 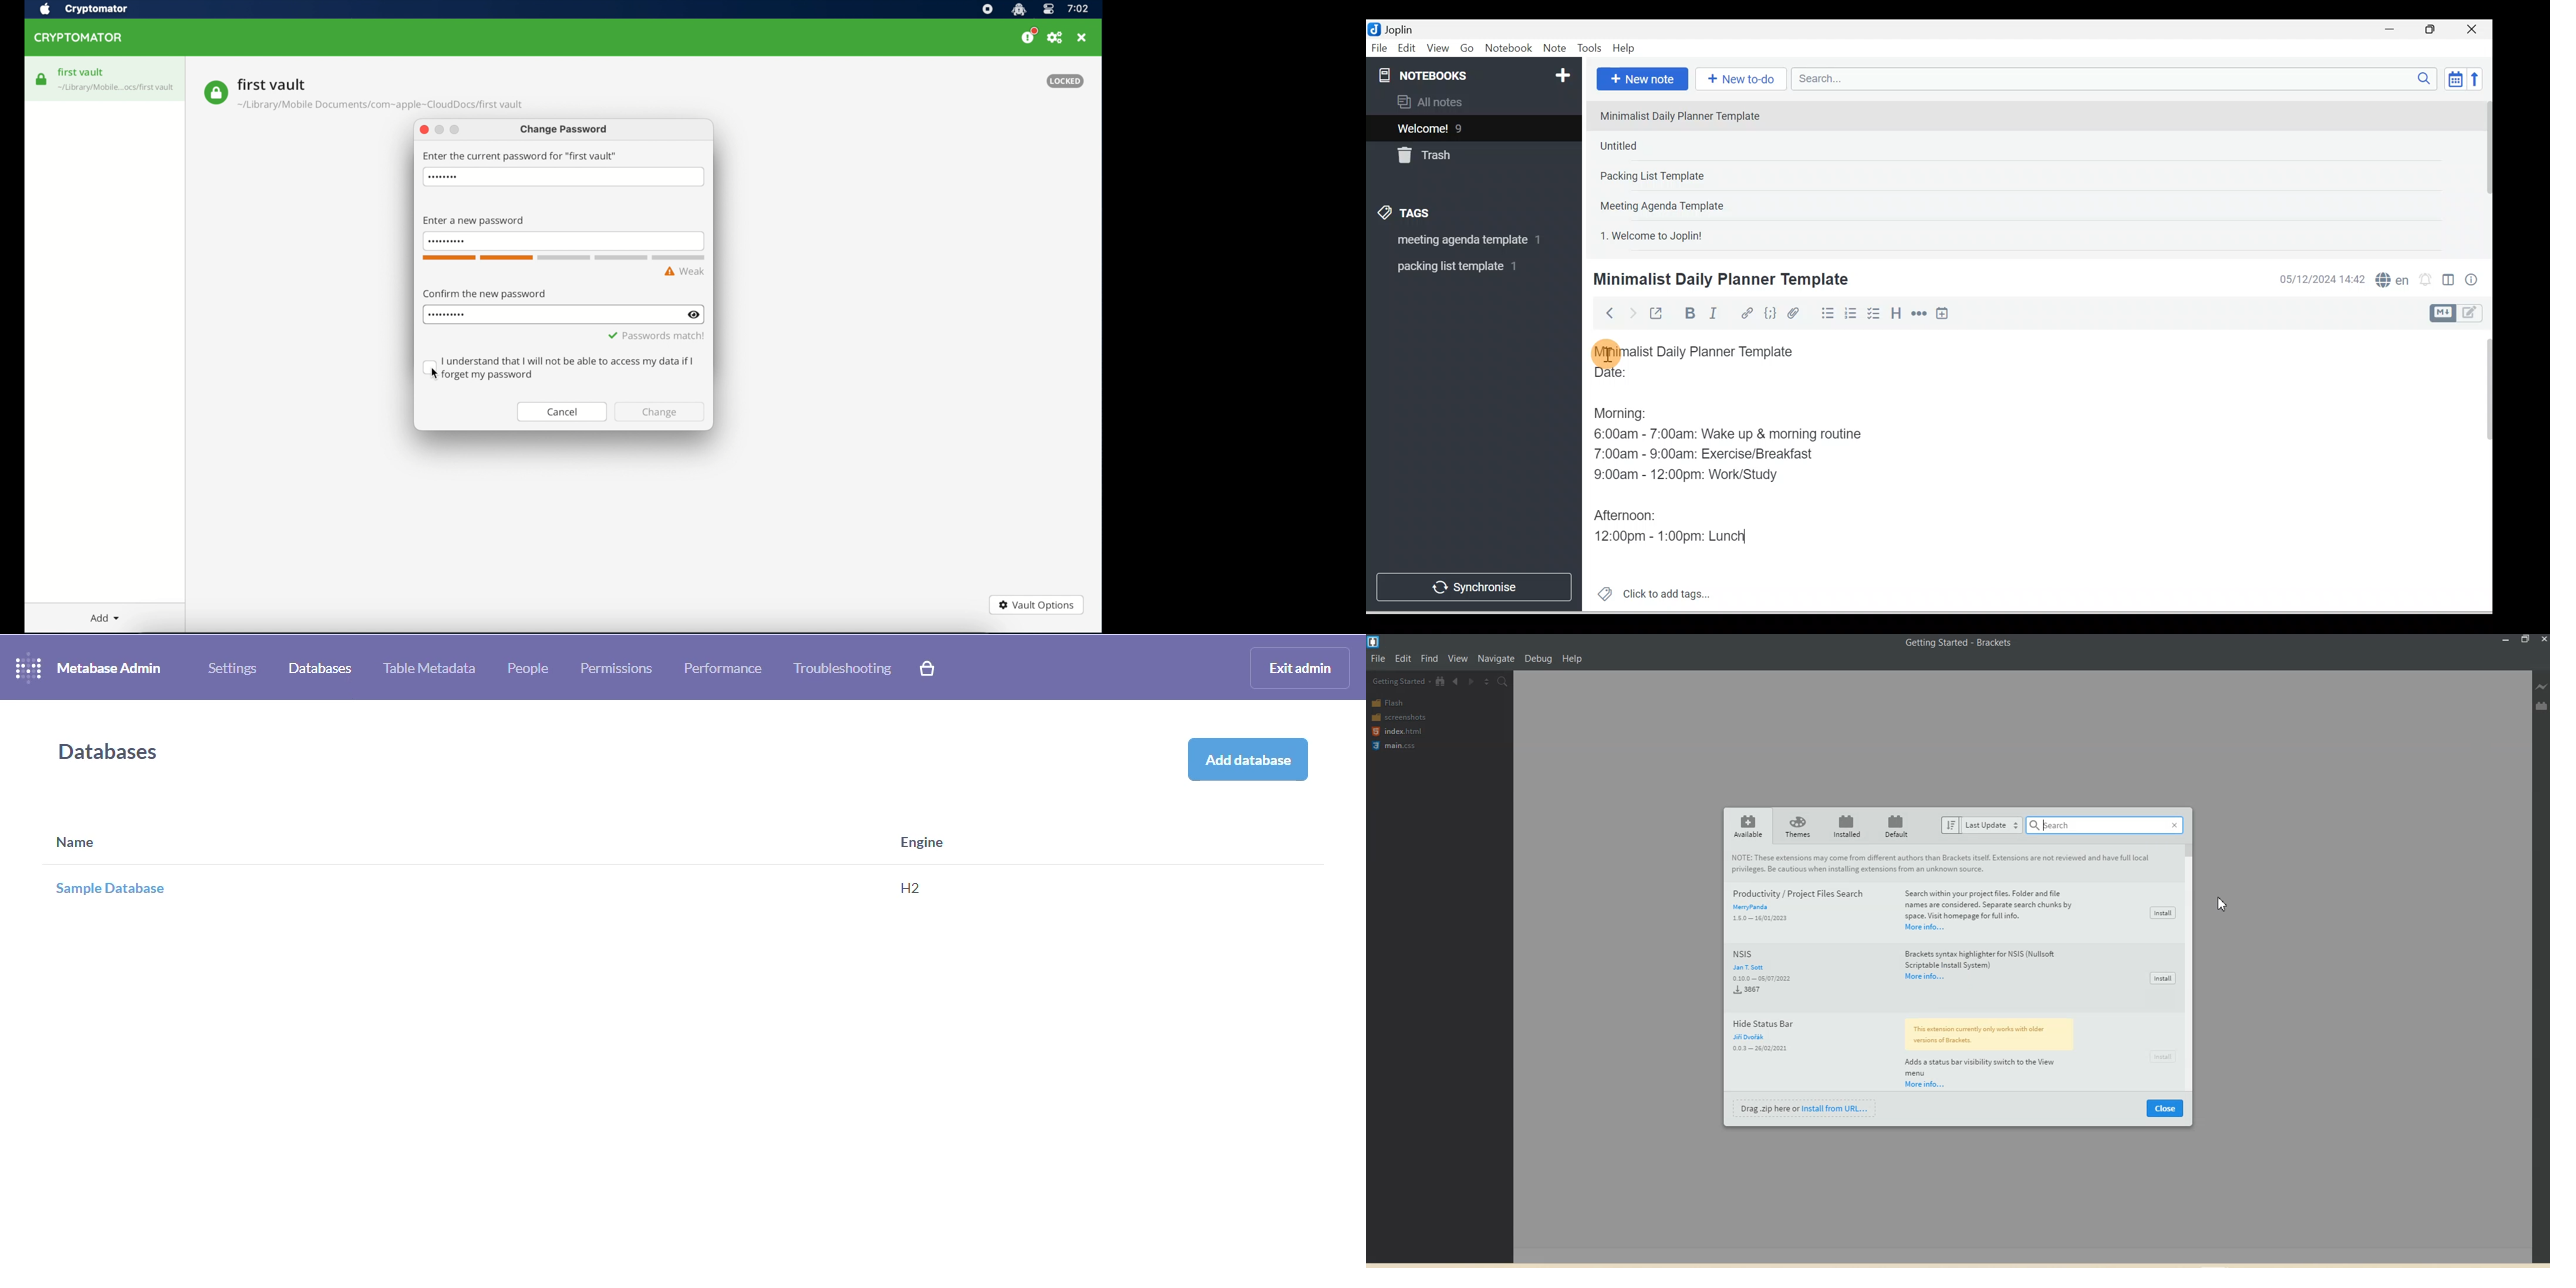 What do you see at coordinates (1896, 312) in the screenshot?
I see `Heading` at bounding box center [1896, 312].